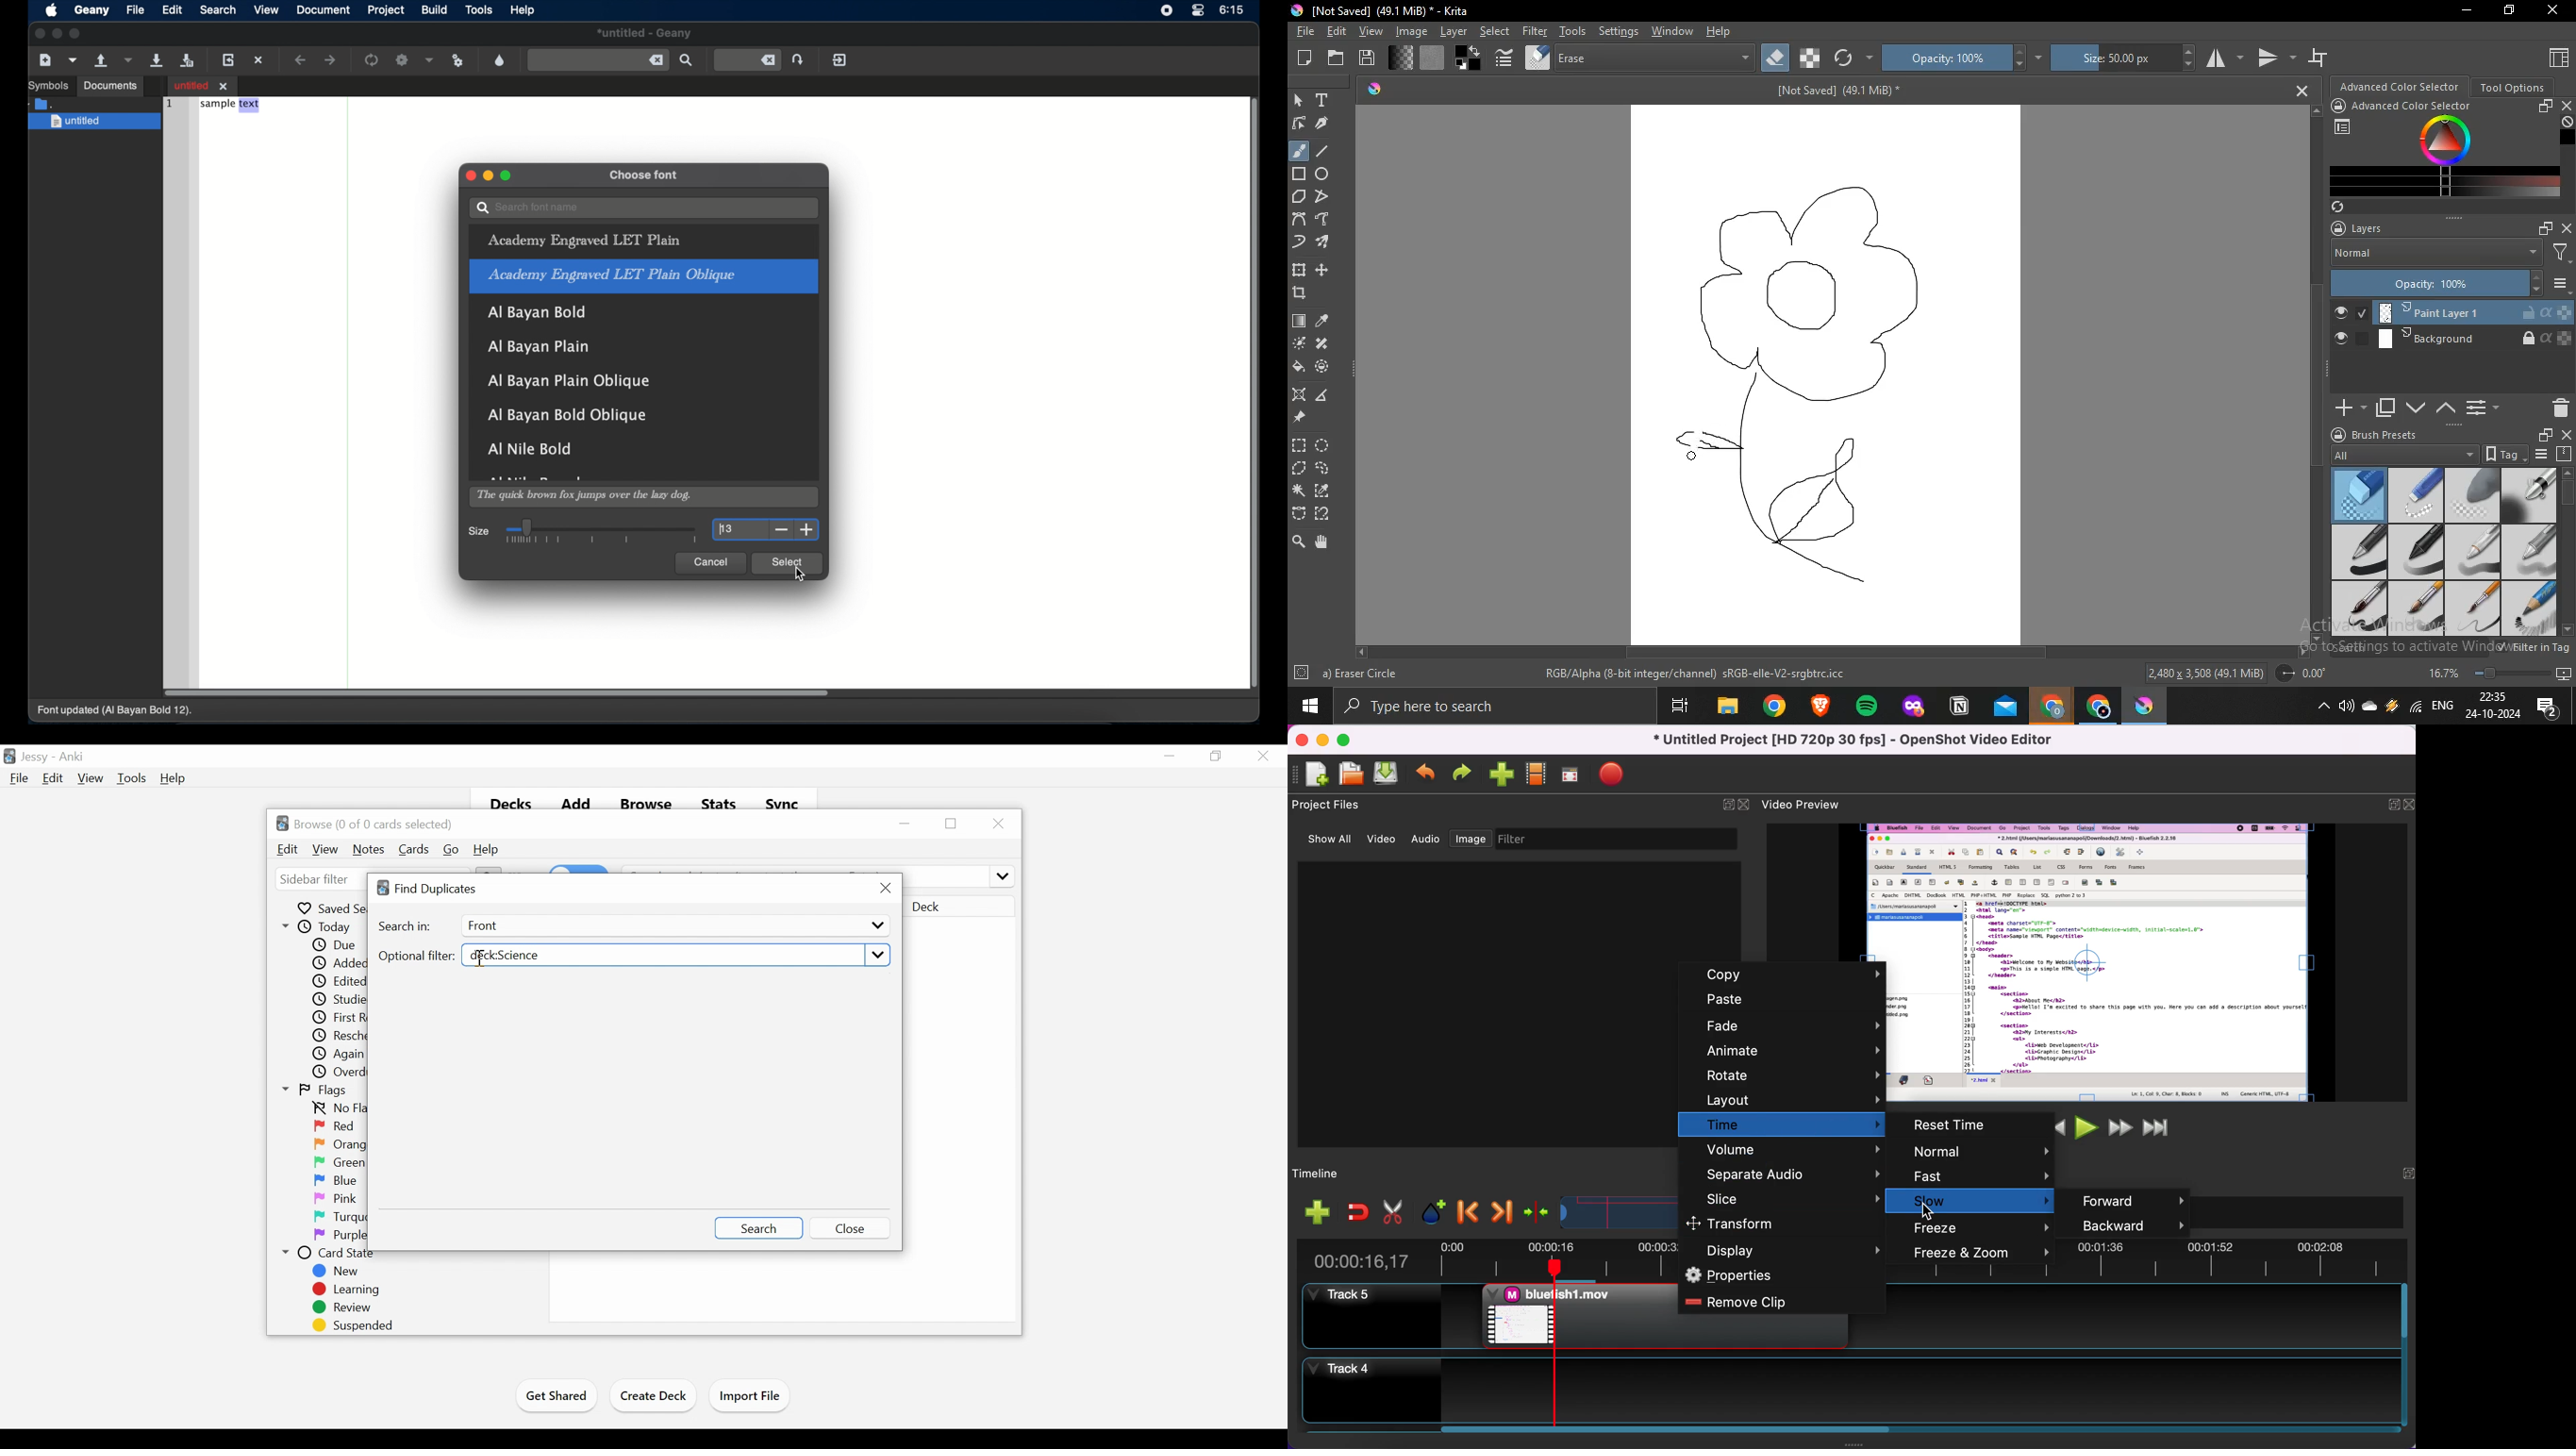  I want to click on Pink, so click(335, 1199).